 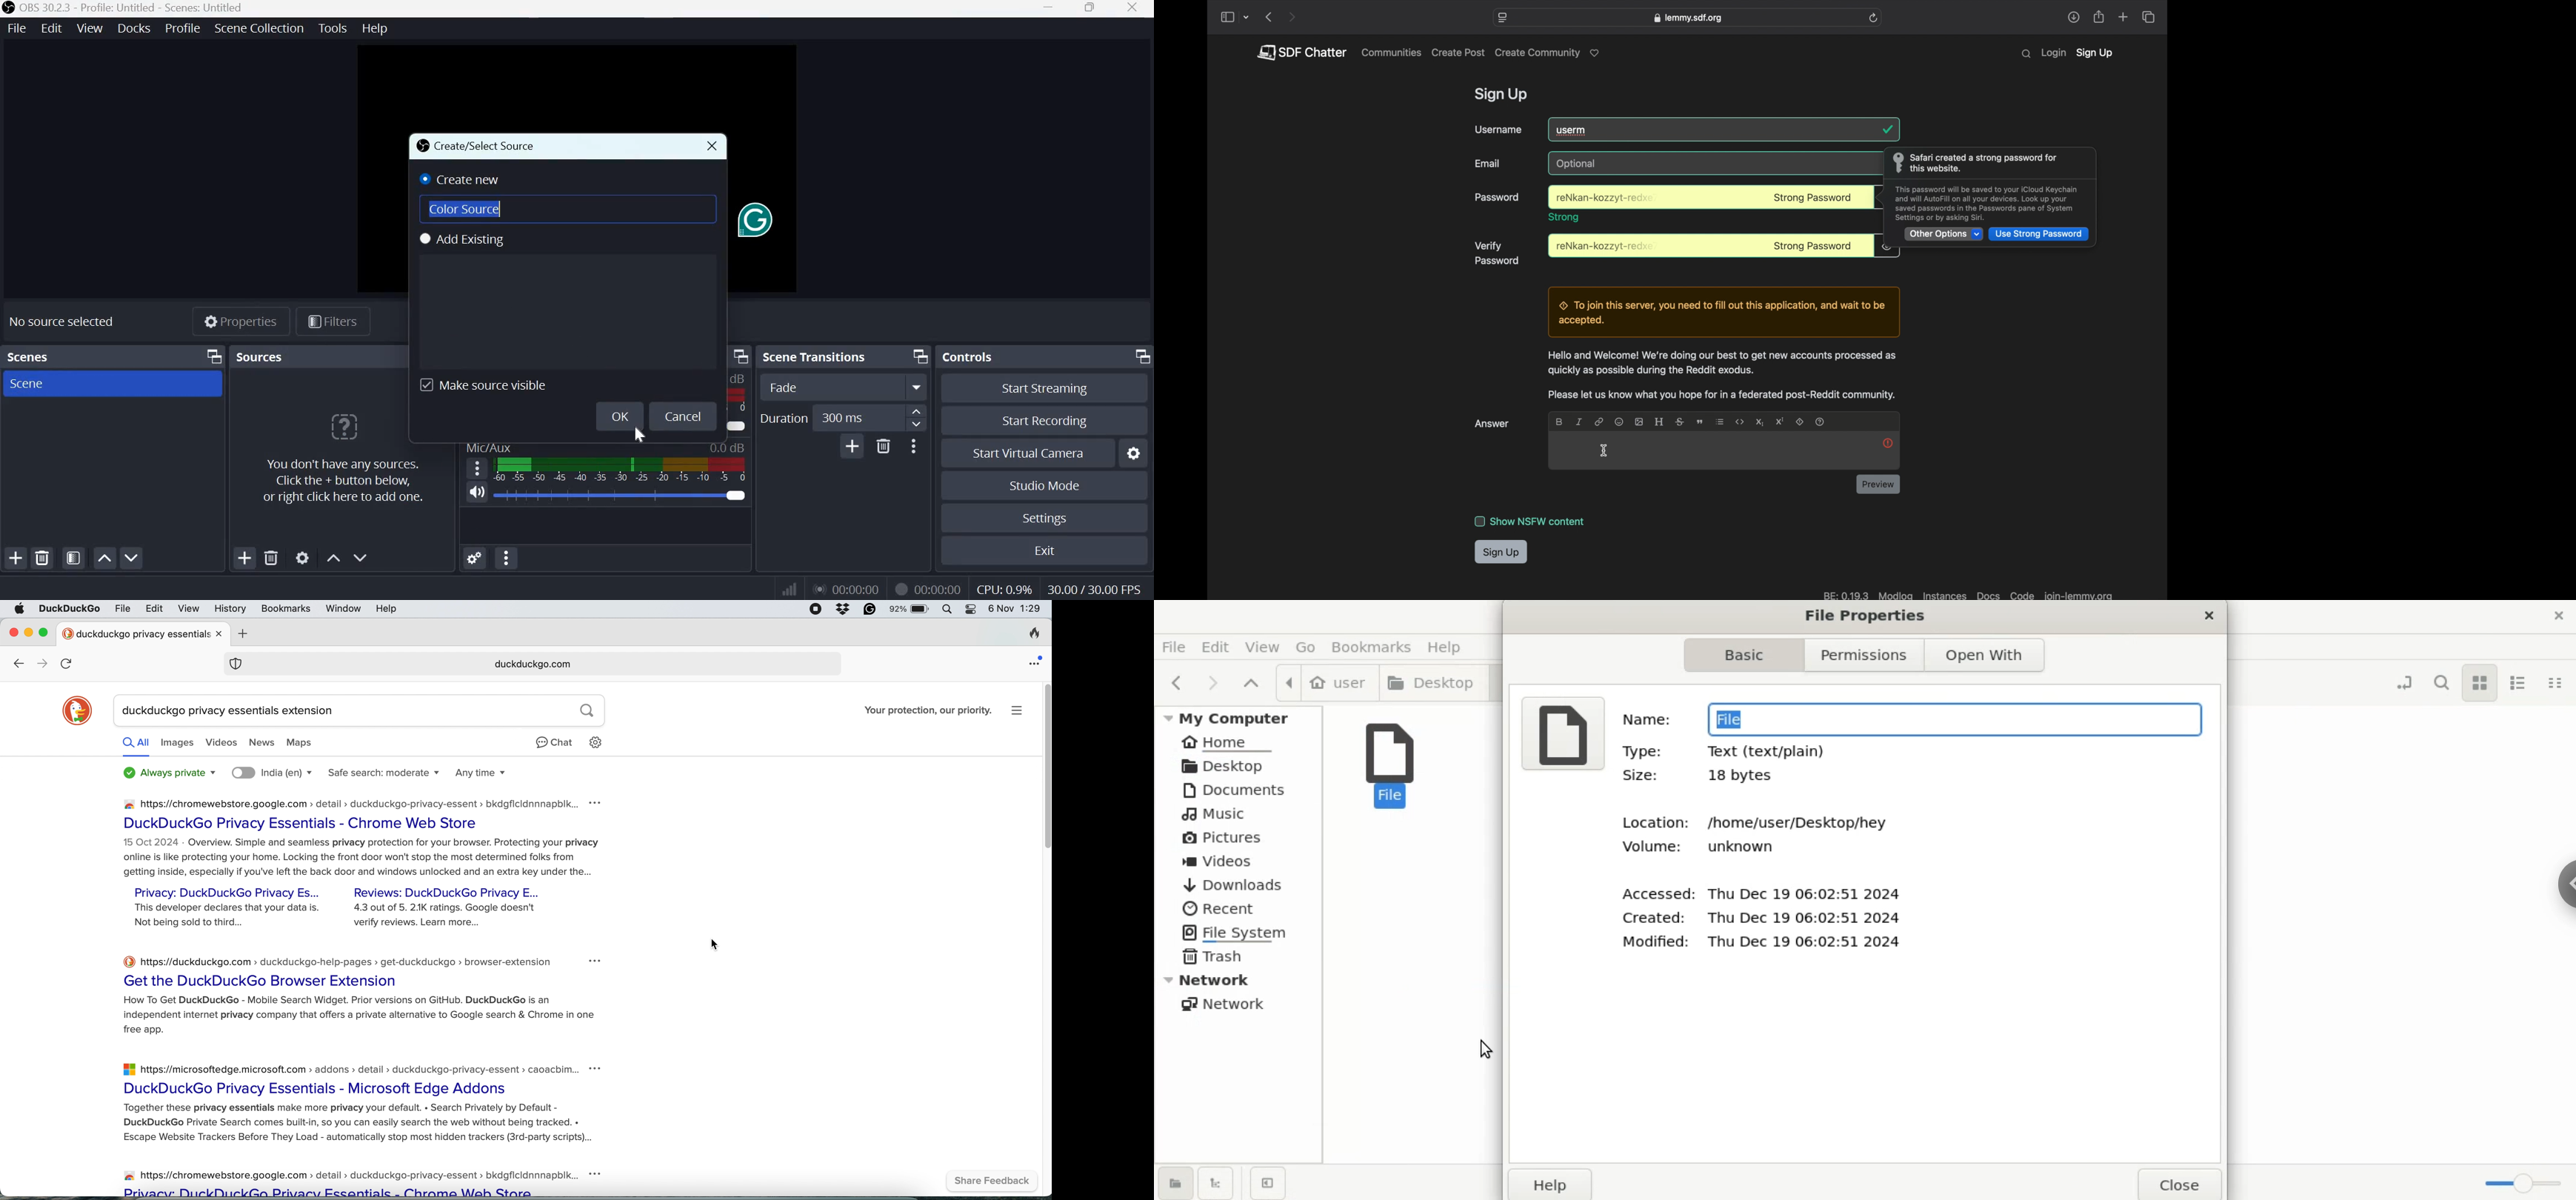 I want to click on Speaker icon, so click(x=477, y=492).